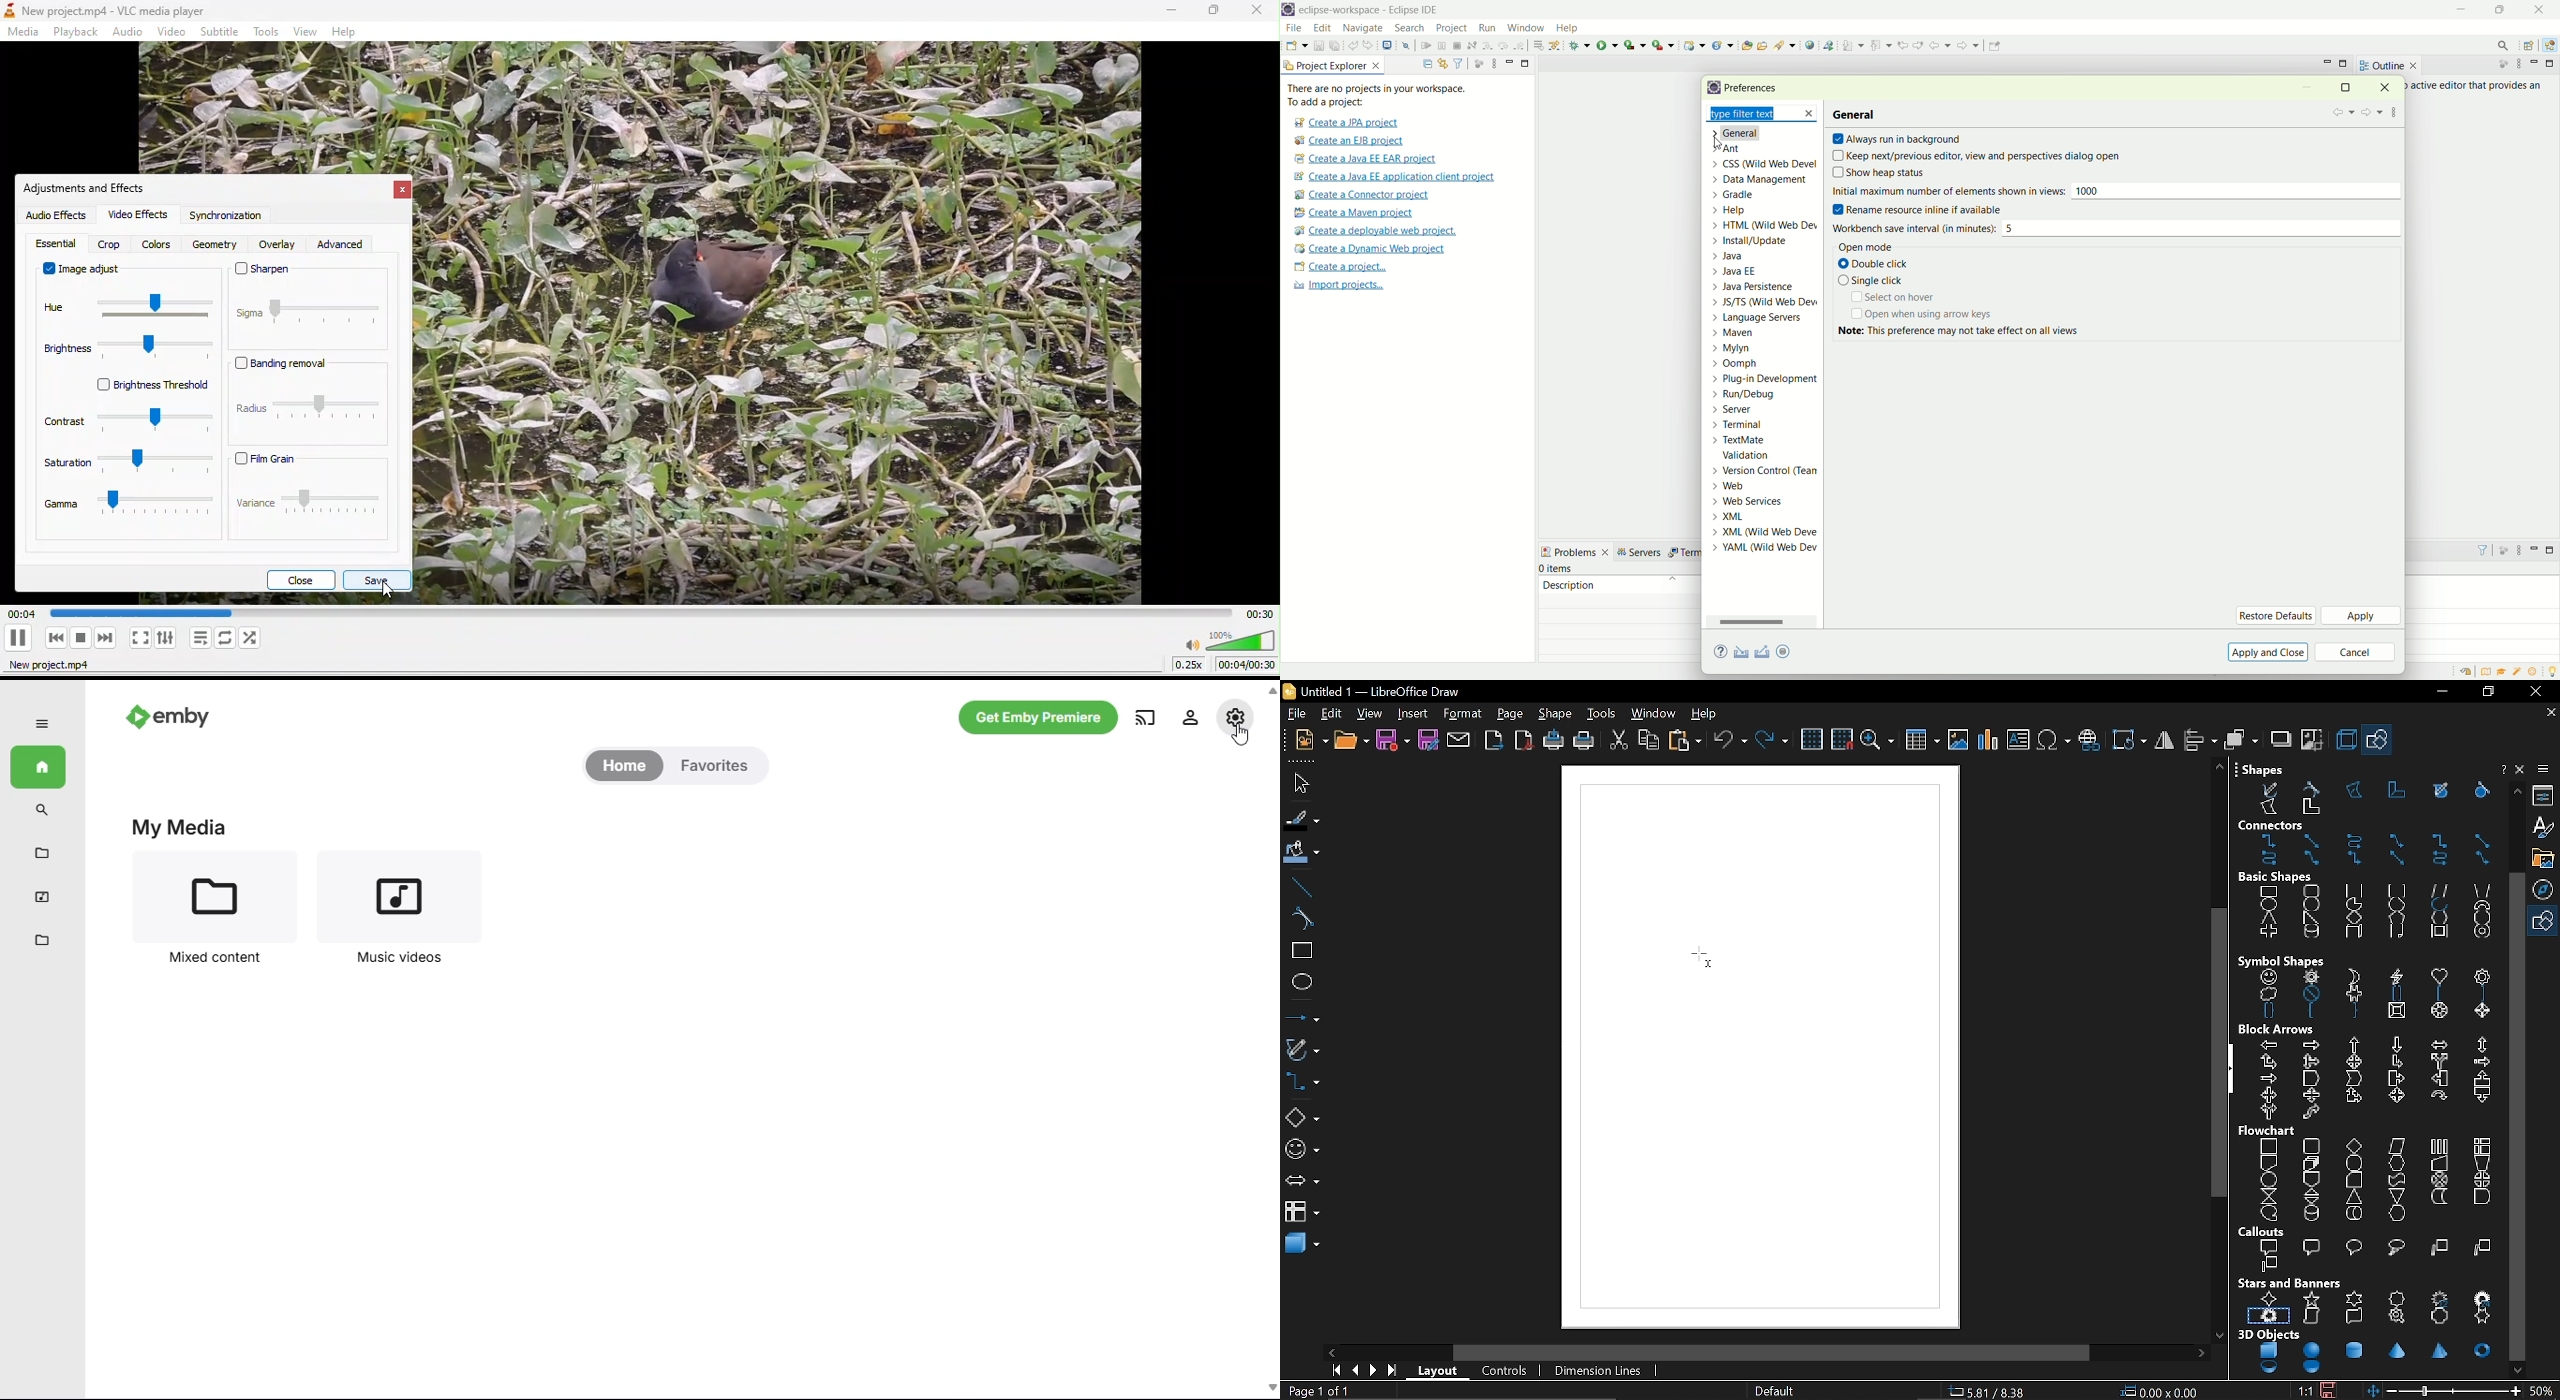 The image size is (2576, 1400). I want to click on Basic shapes, so click(1302, 1119).